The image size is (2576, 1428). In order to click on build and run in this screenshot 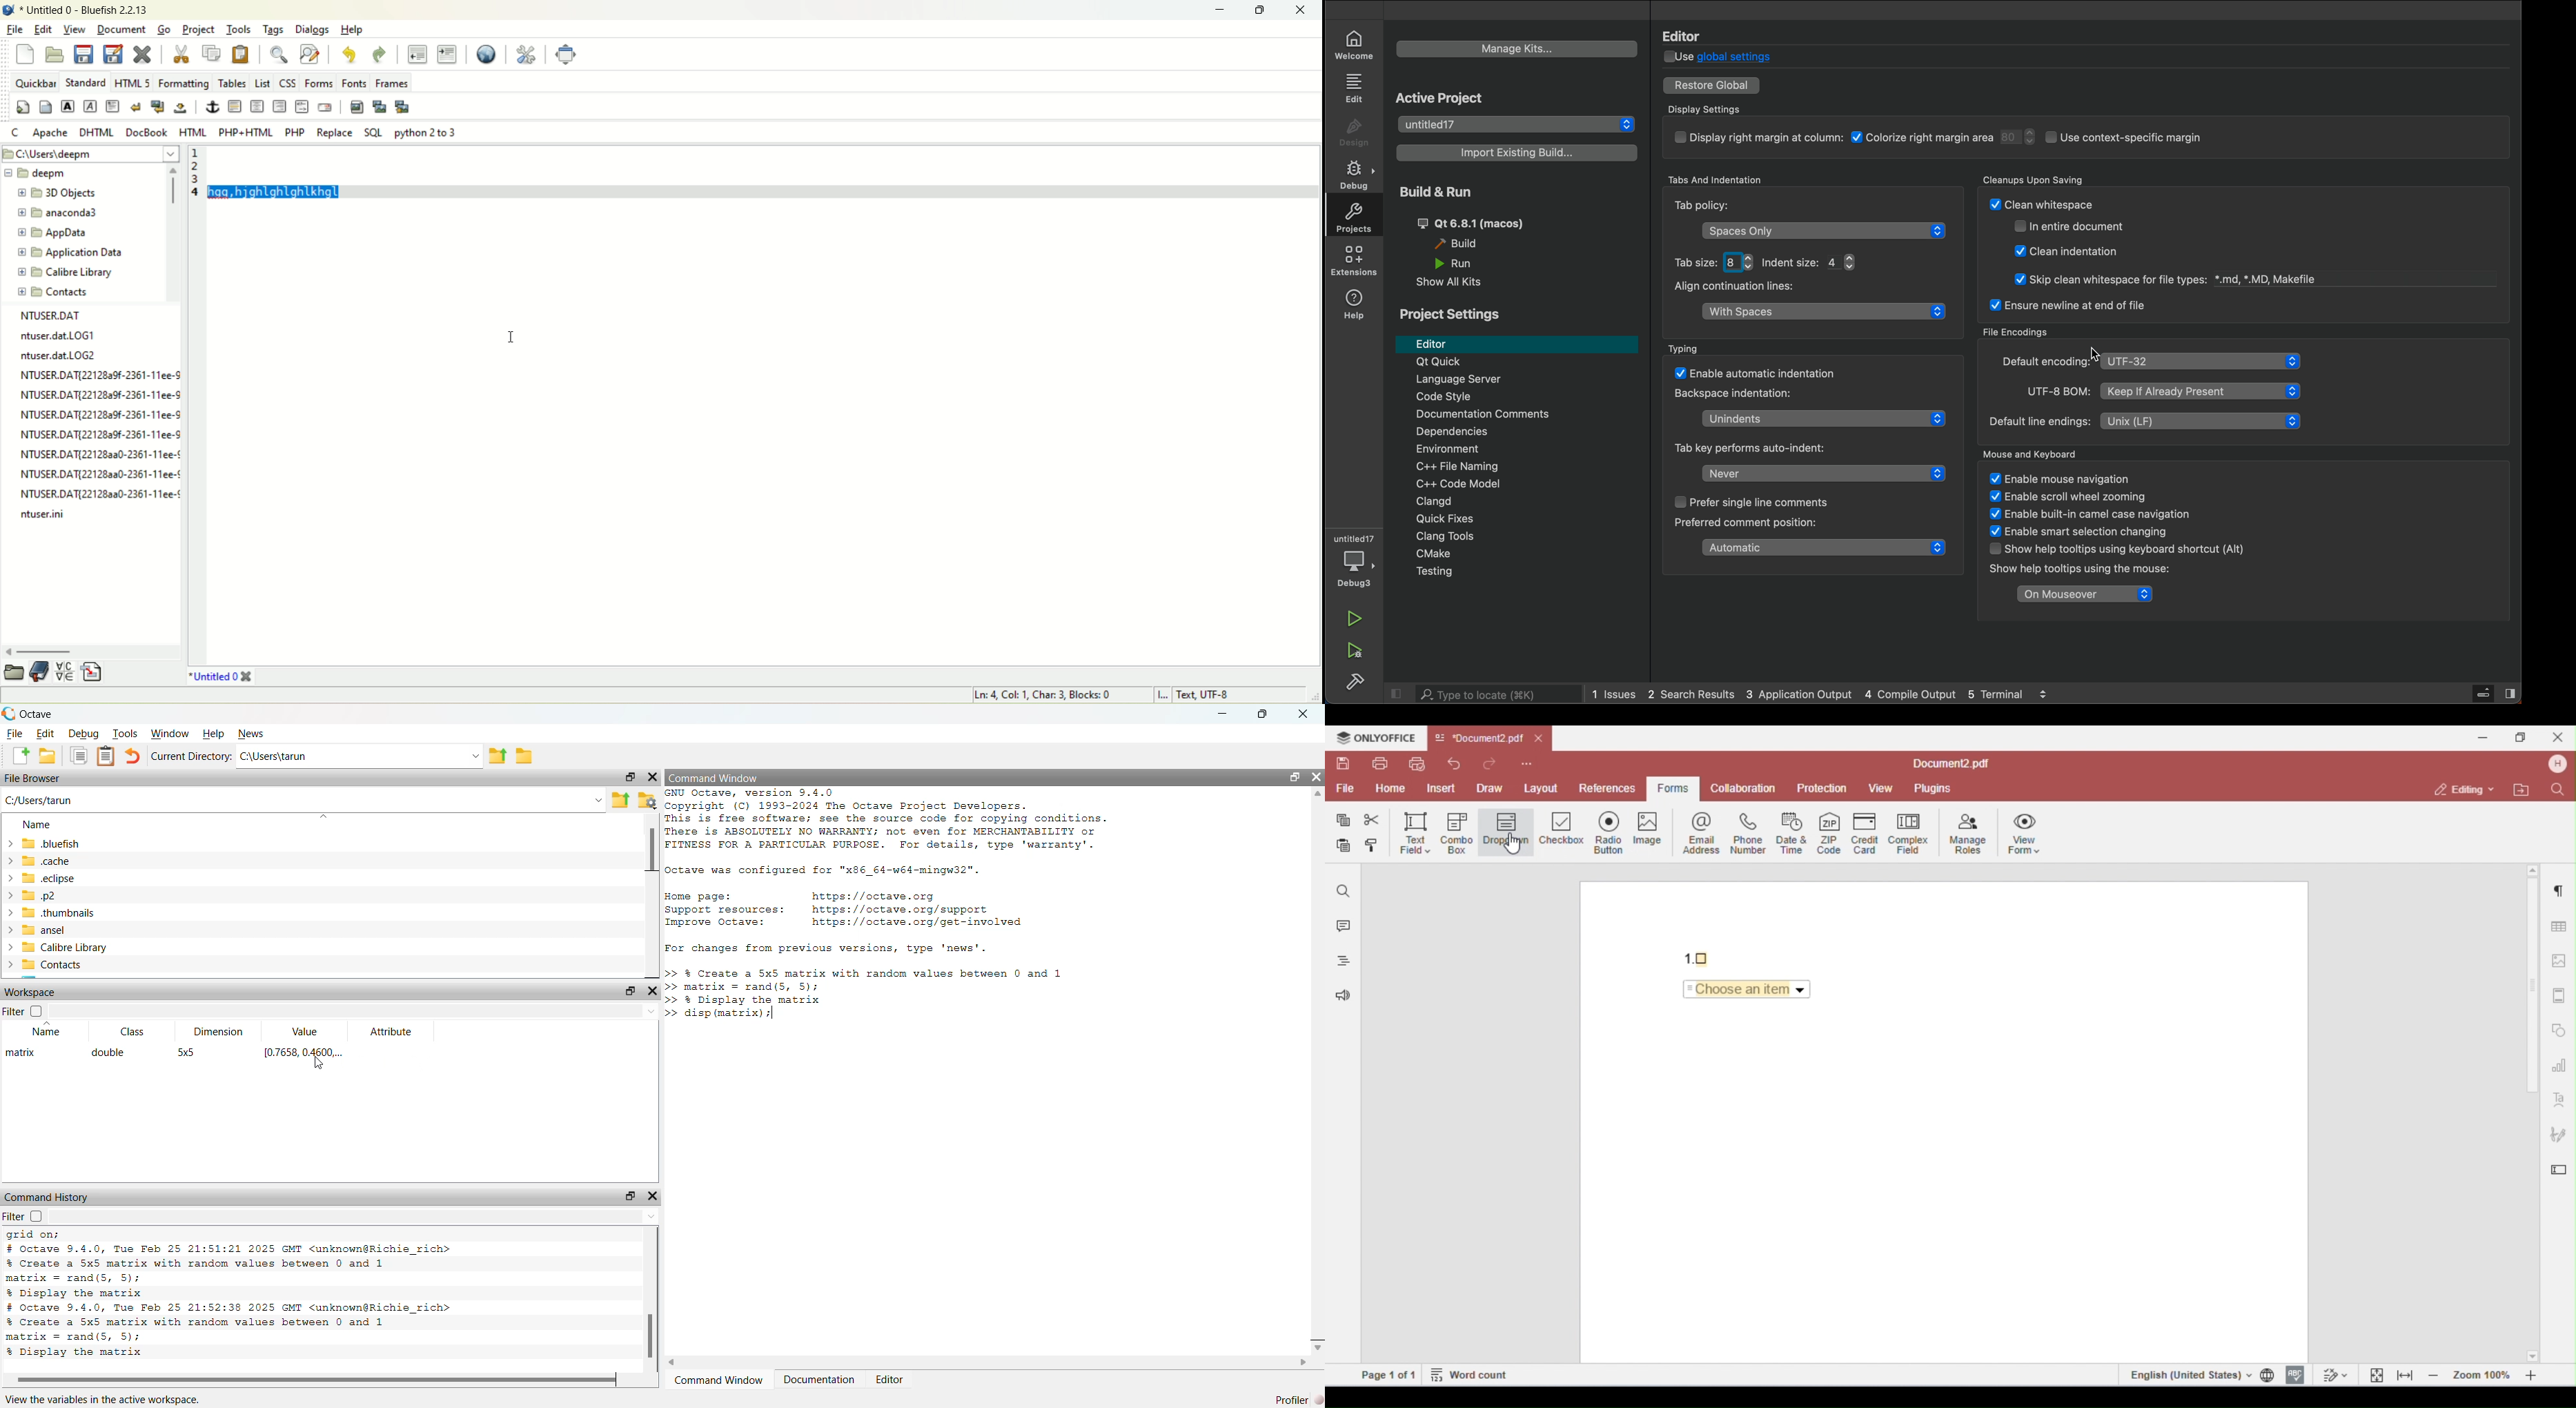, I will do `click(1517, 223)`.